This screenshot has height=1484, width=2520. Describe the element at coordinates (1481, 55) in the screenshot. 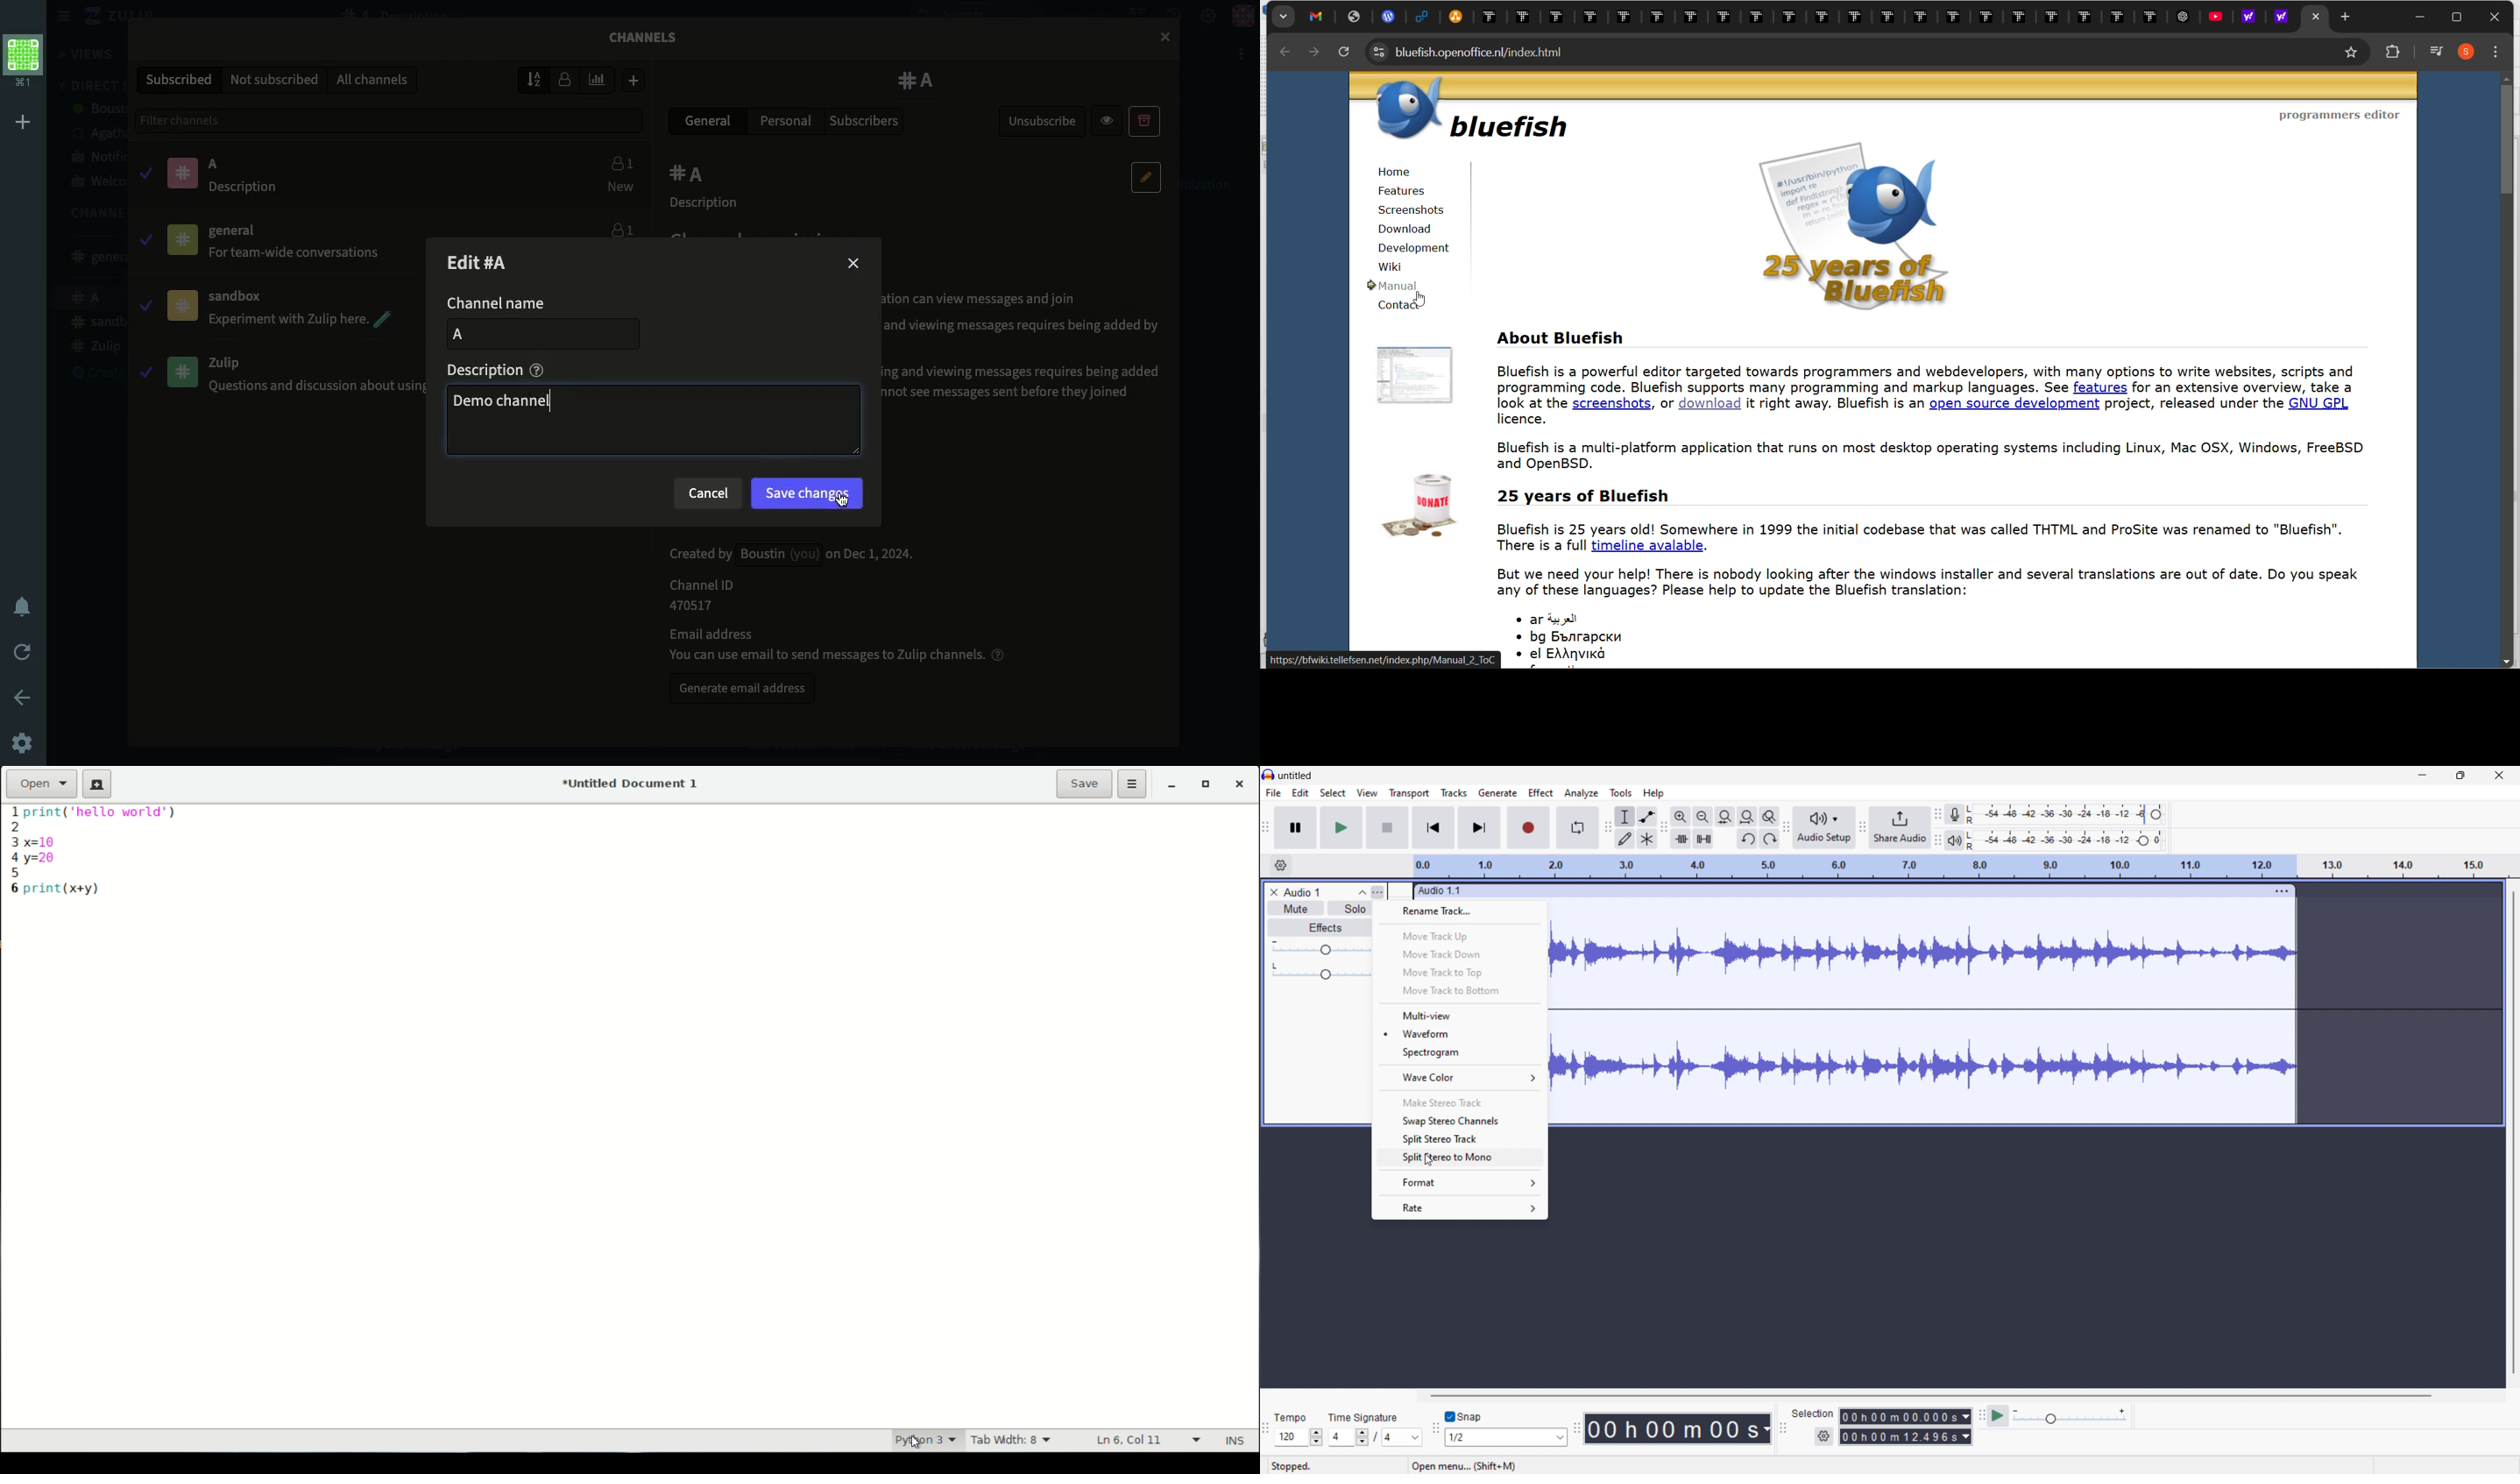

I see `web address` at that location.